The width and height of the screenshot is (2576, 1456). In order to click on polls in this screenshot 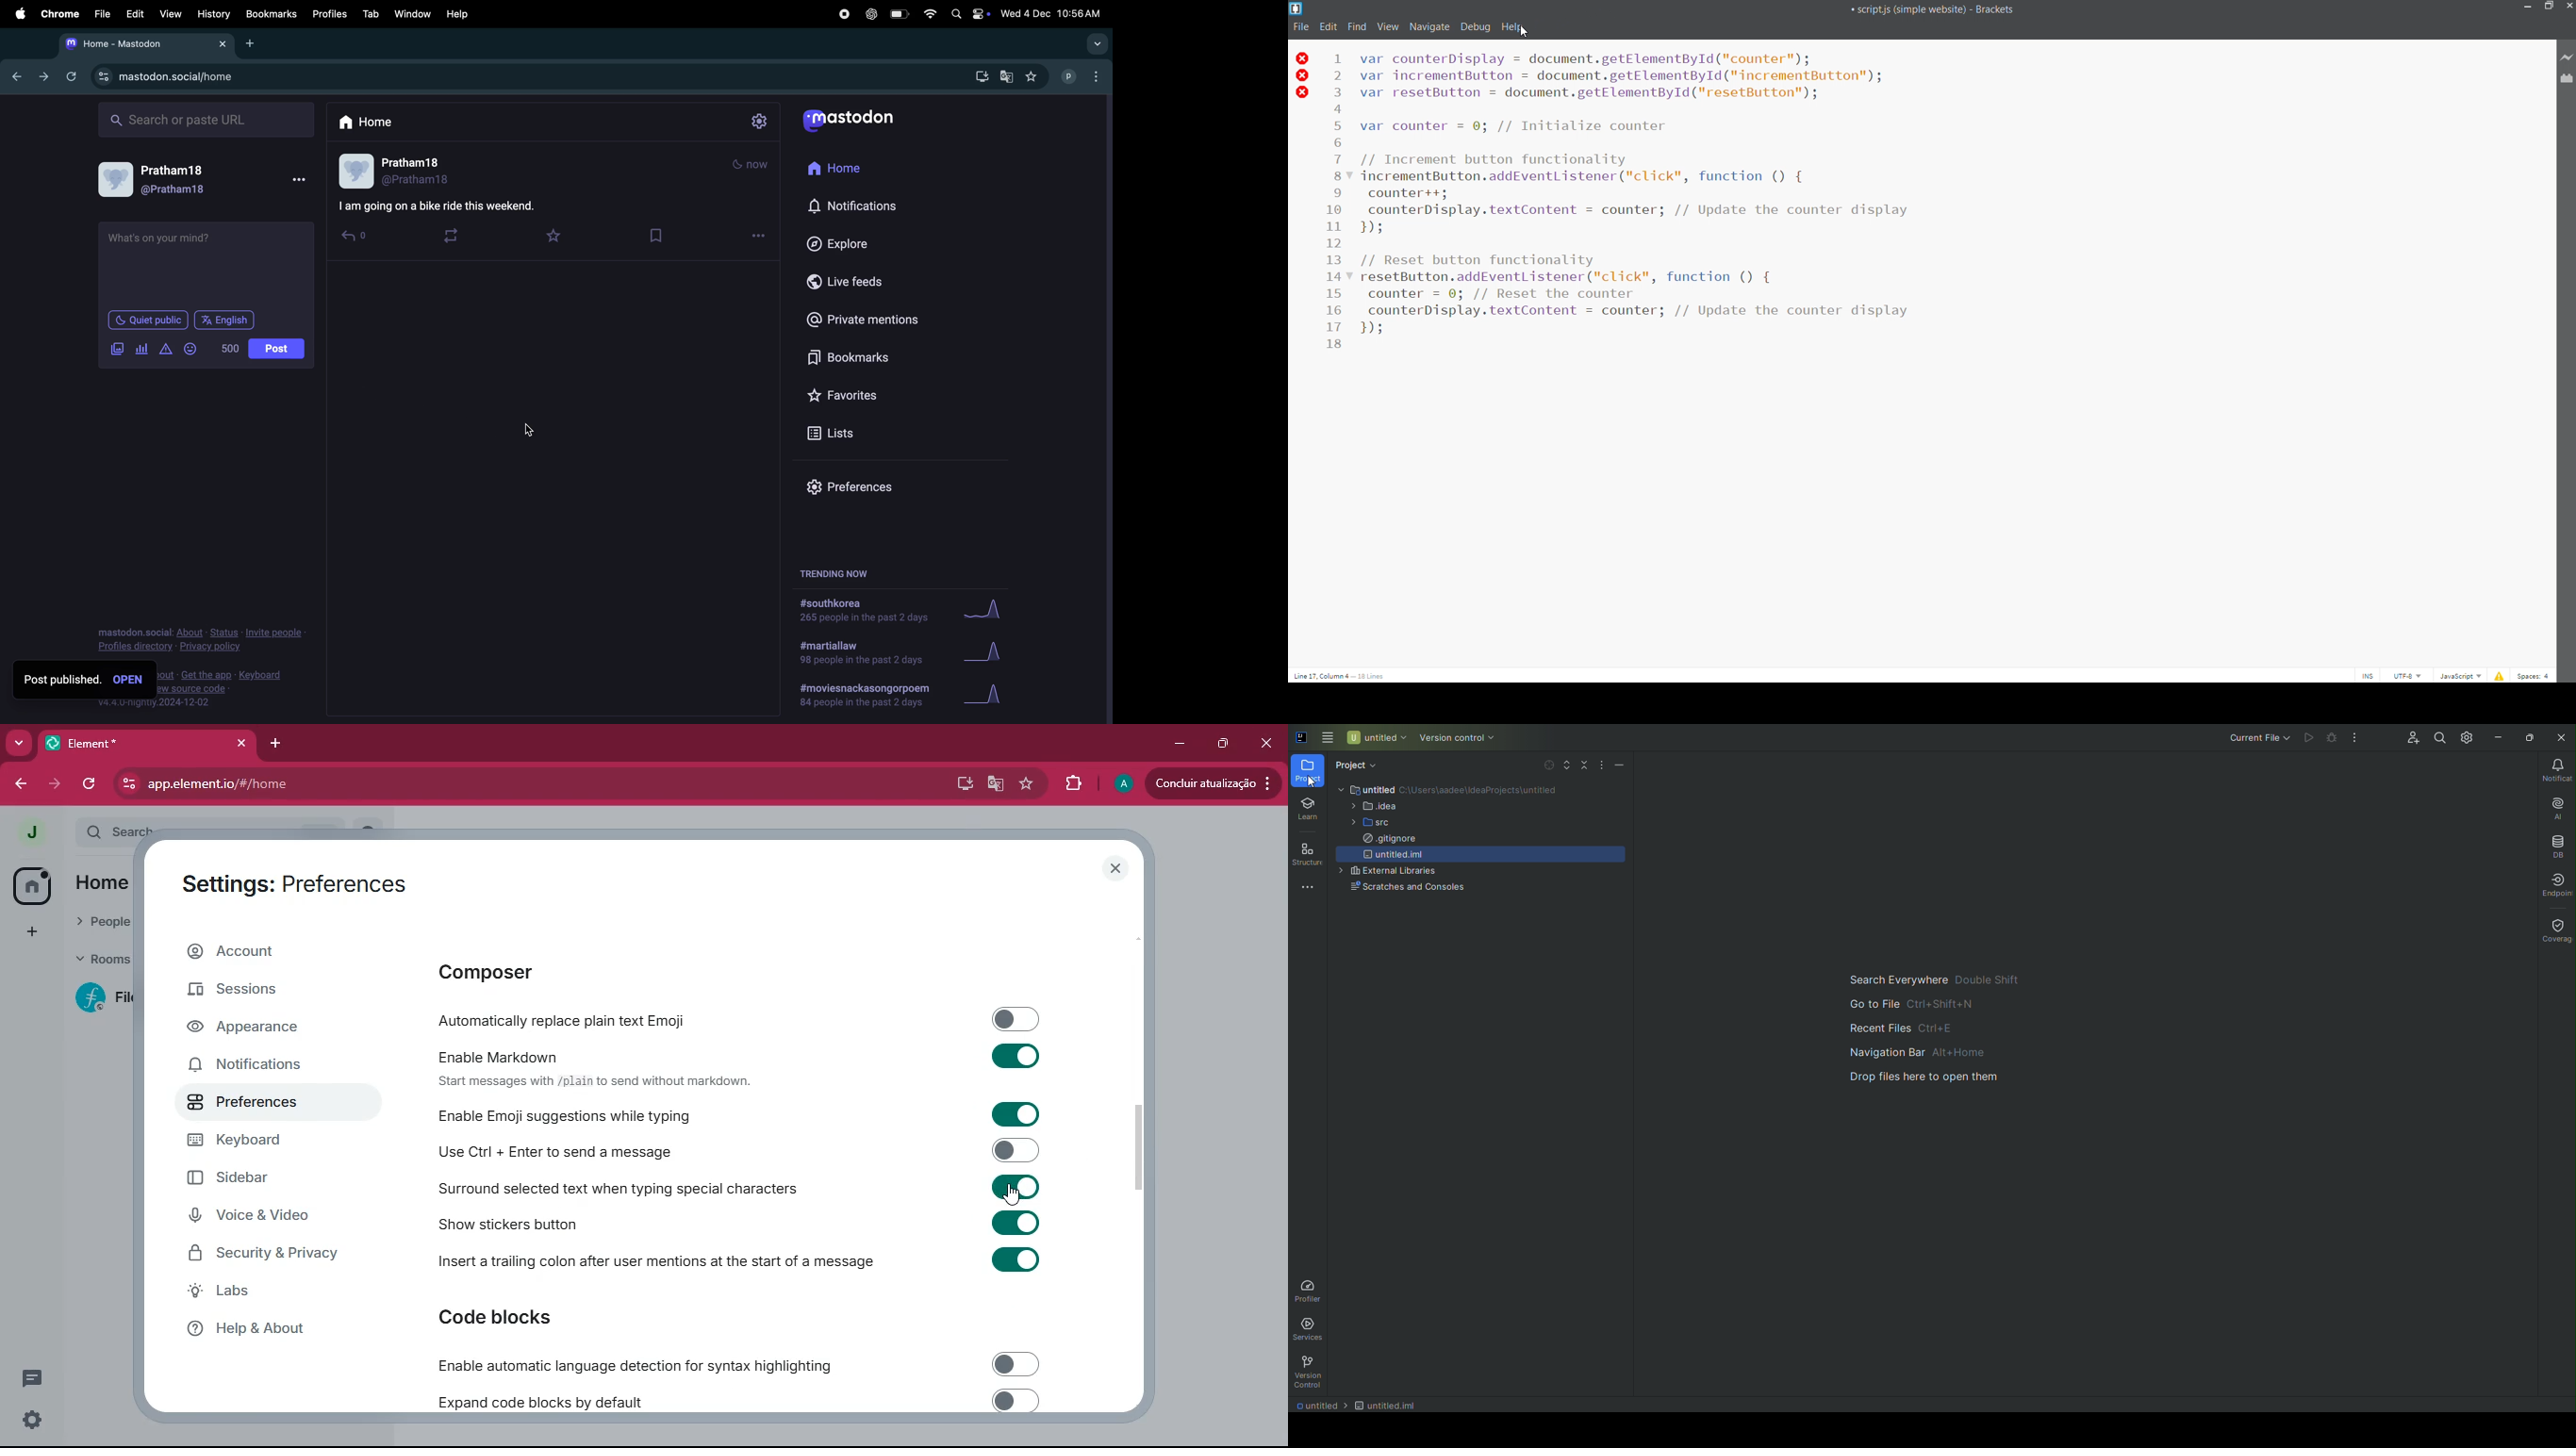, I will do `click(141, 351)`.